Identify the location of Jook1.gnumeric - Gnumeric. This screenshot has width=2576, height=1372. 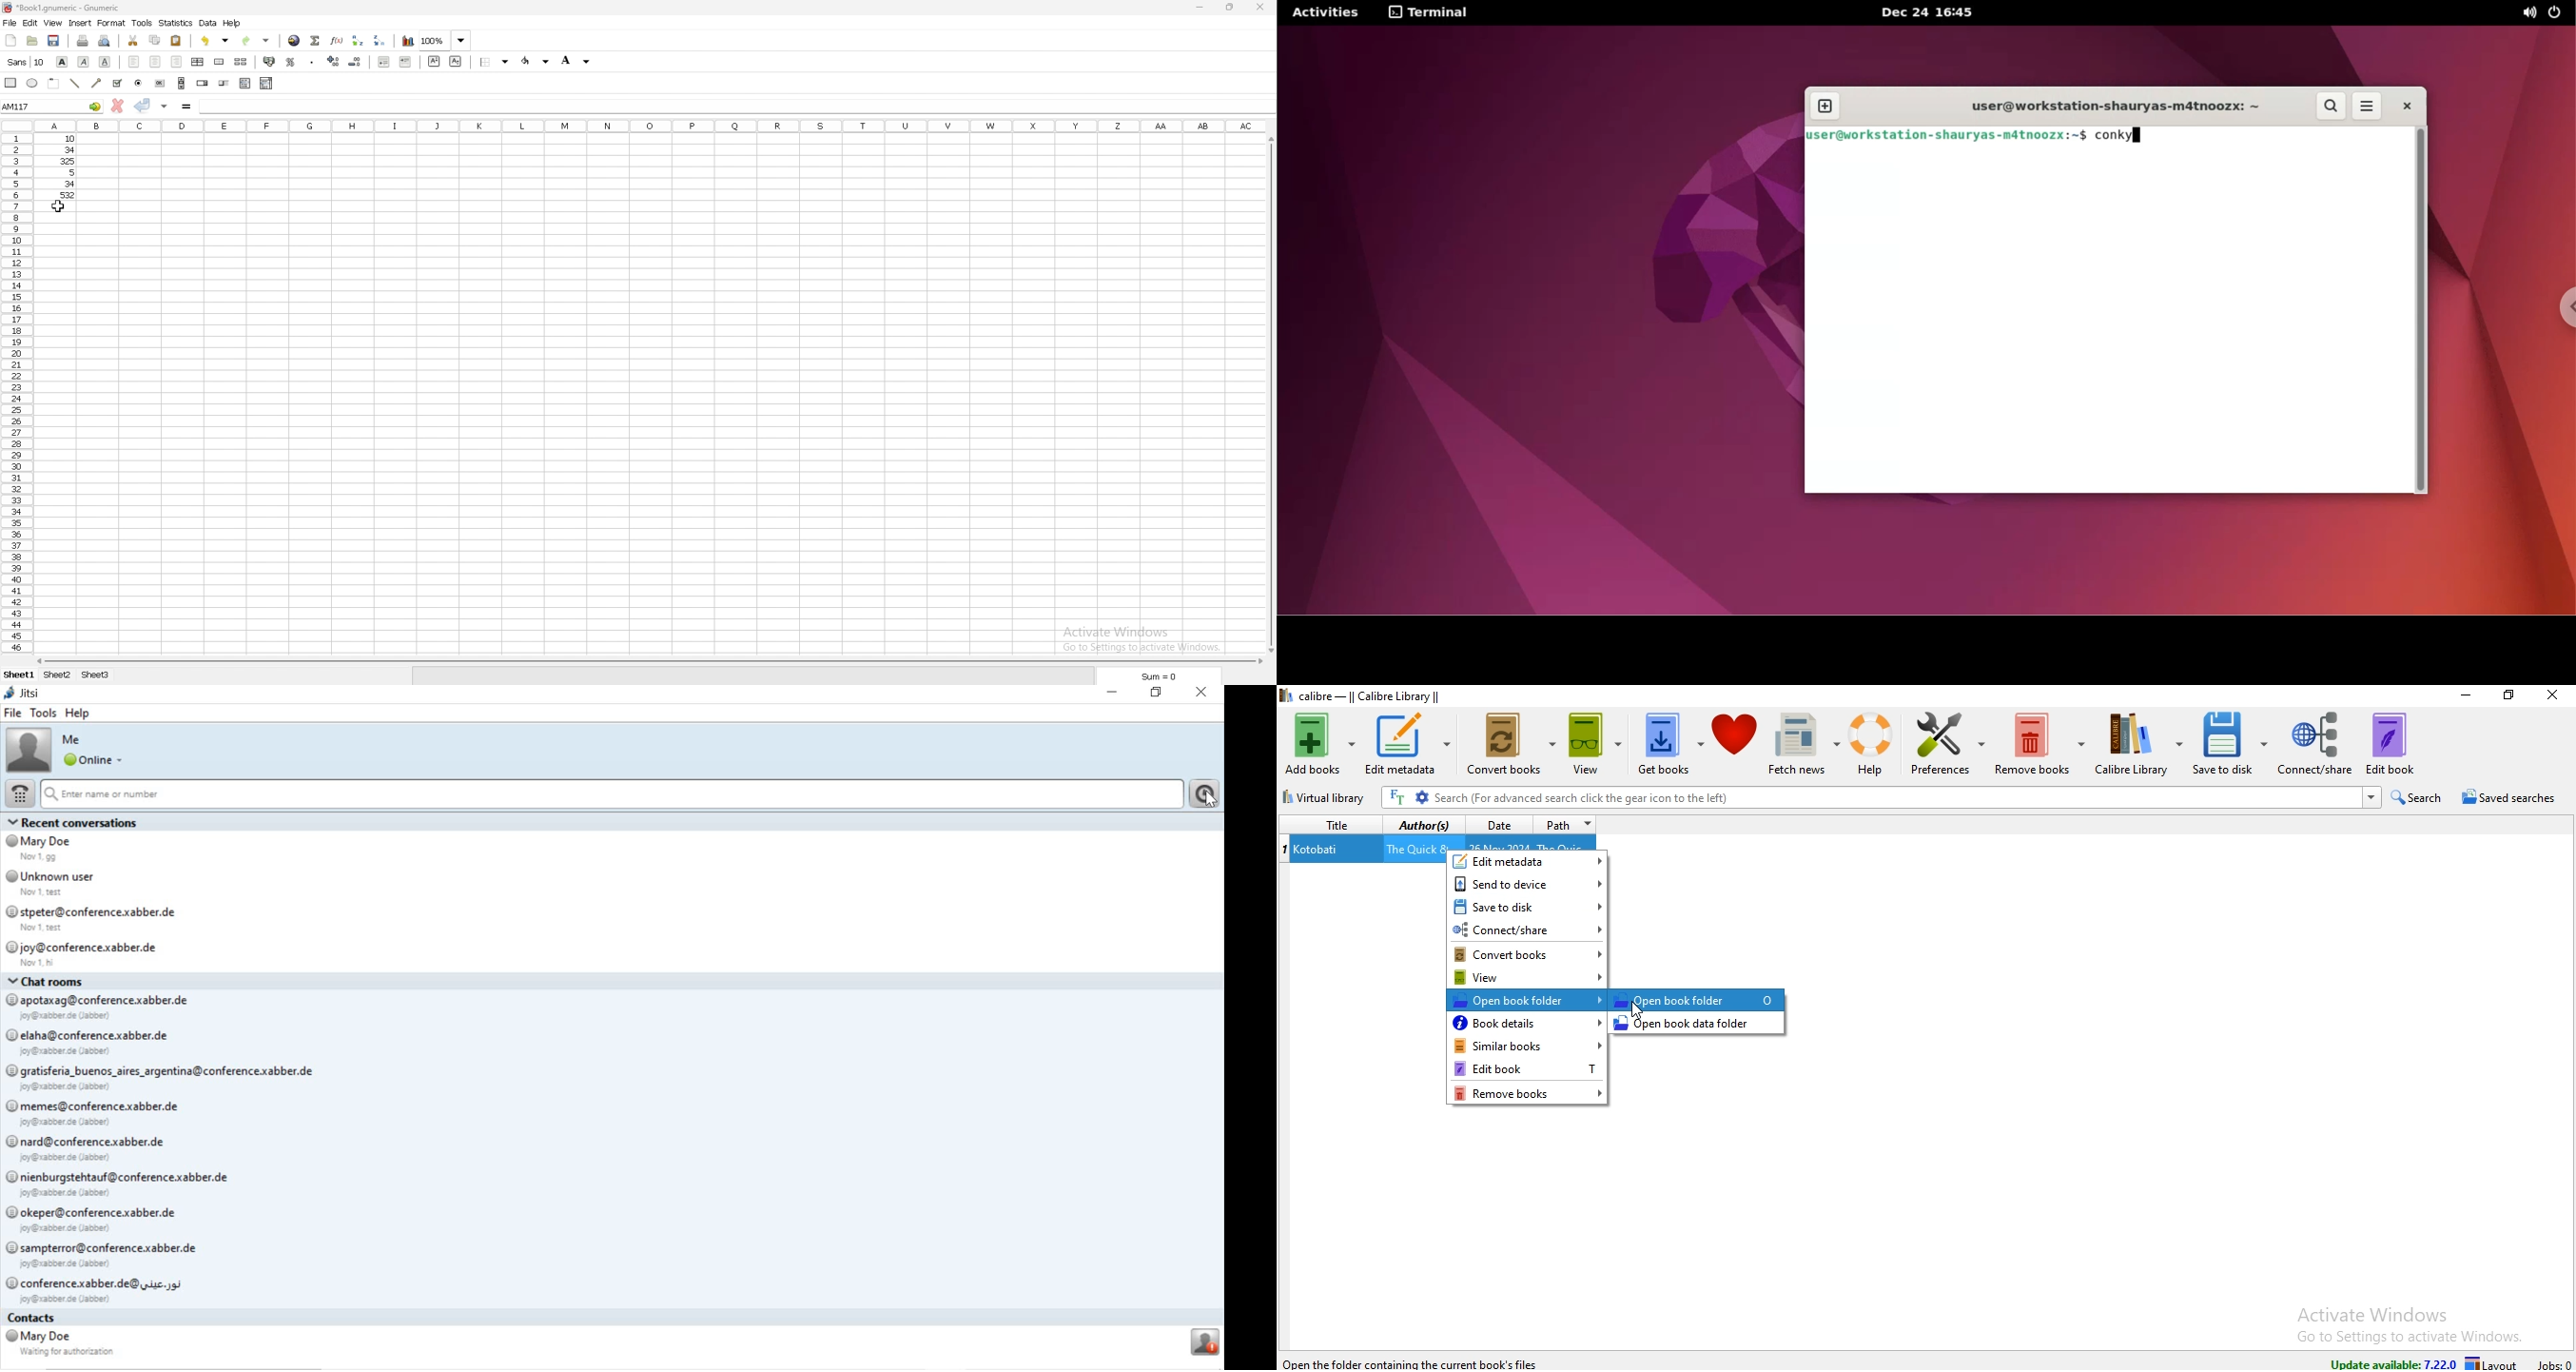
(75, 9).